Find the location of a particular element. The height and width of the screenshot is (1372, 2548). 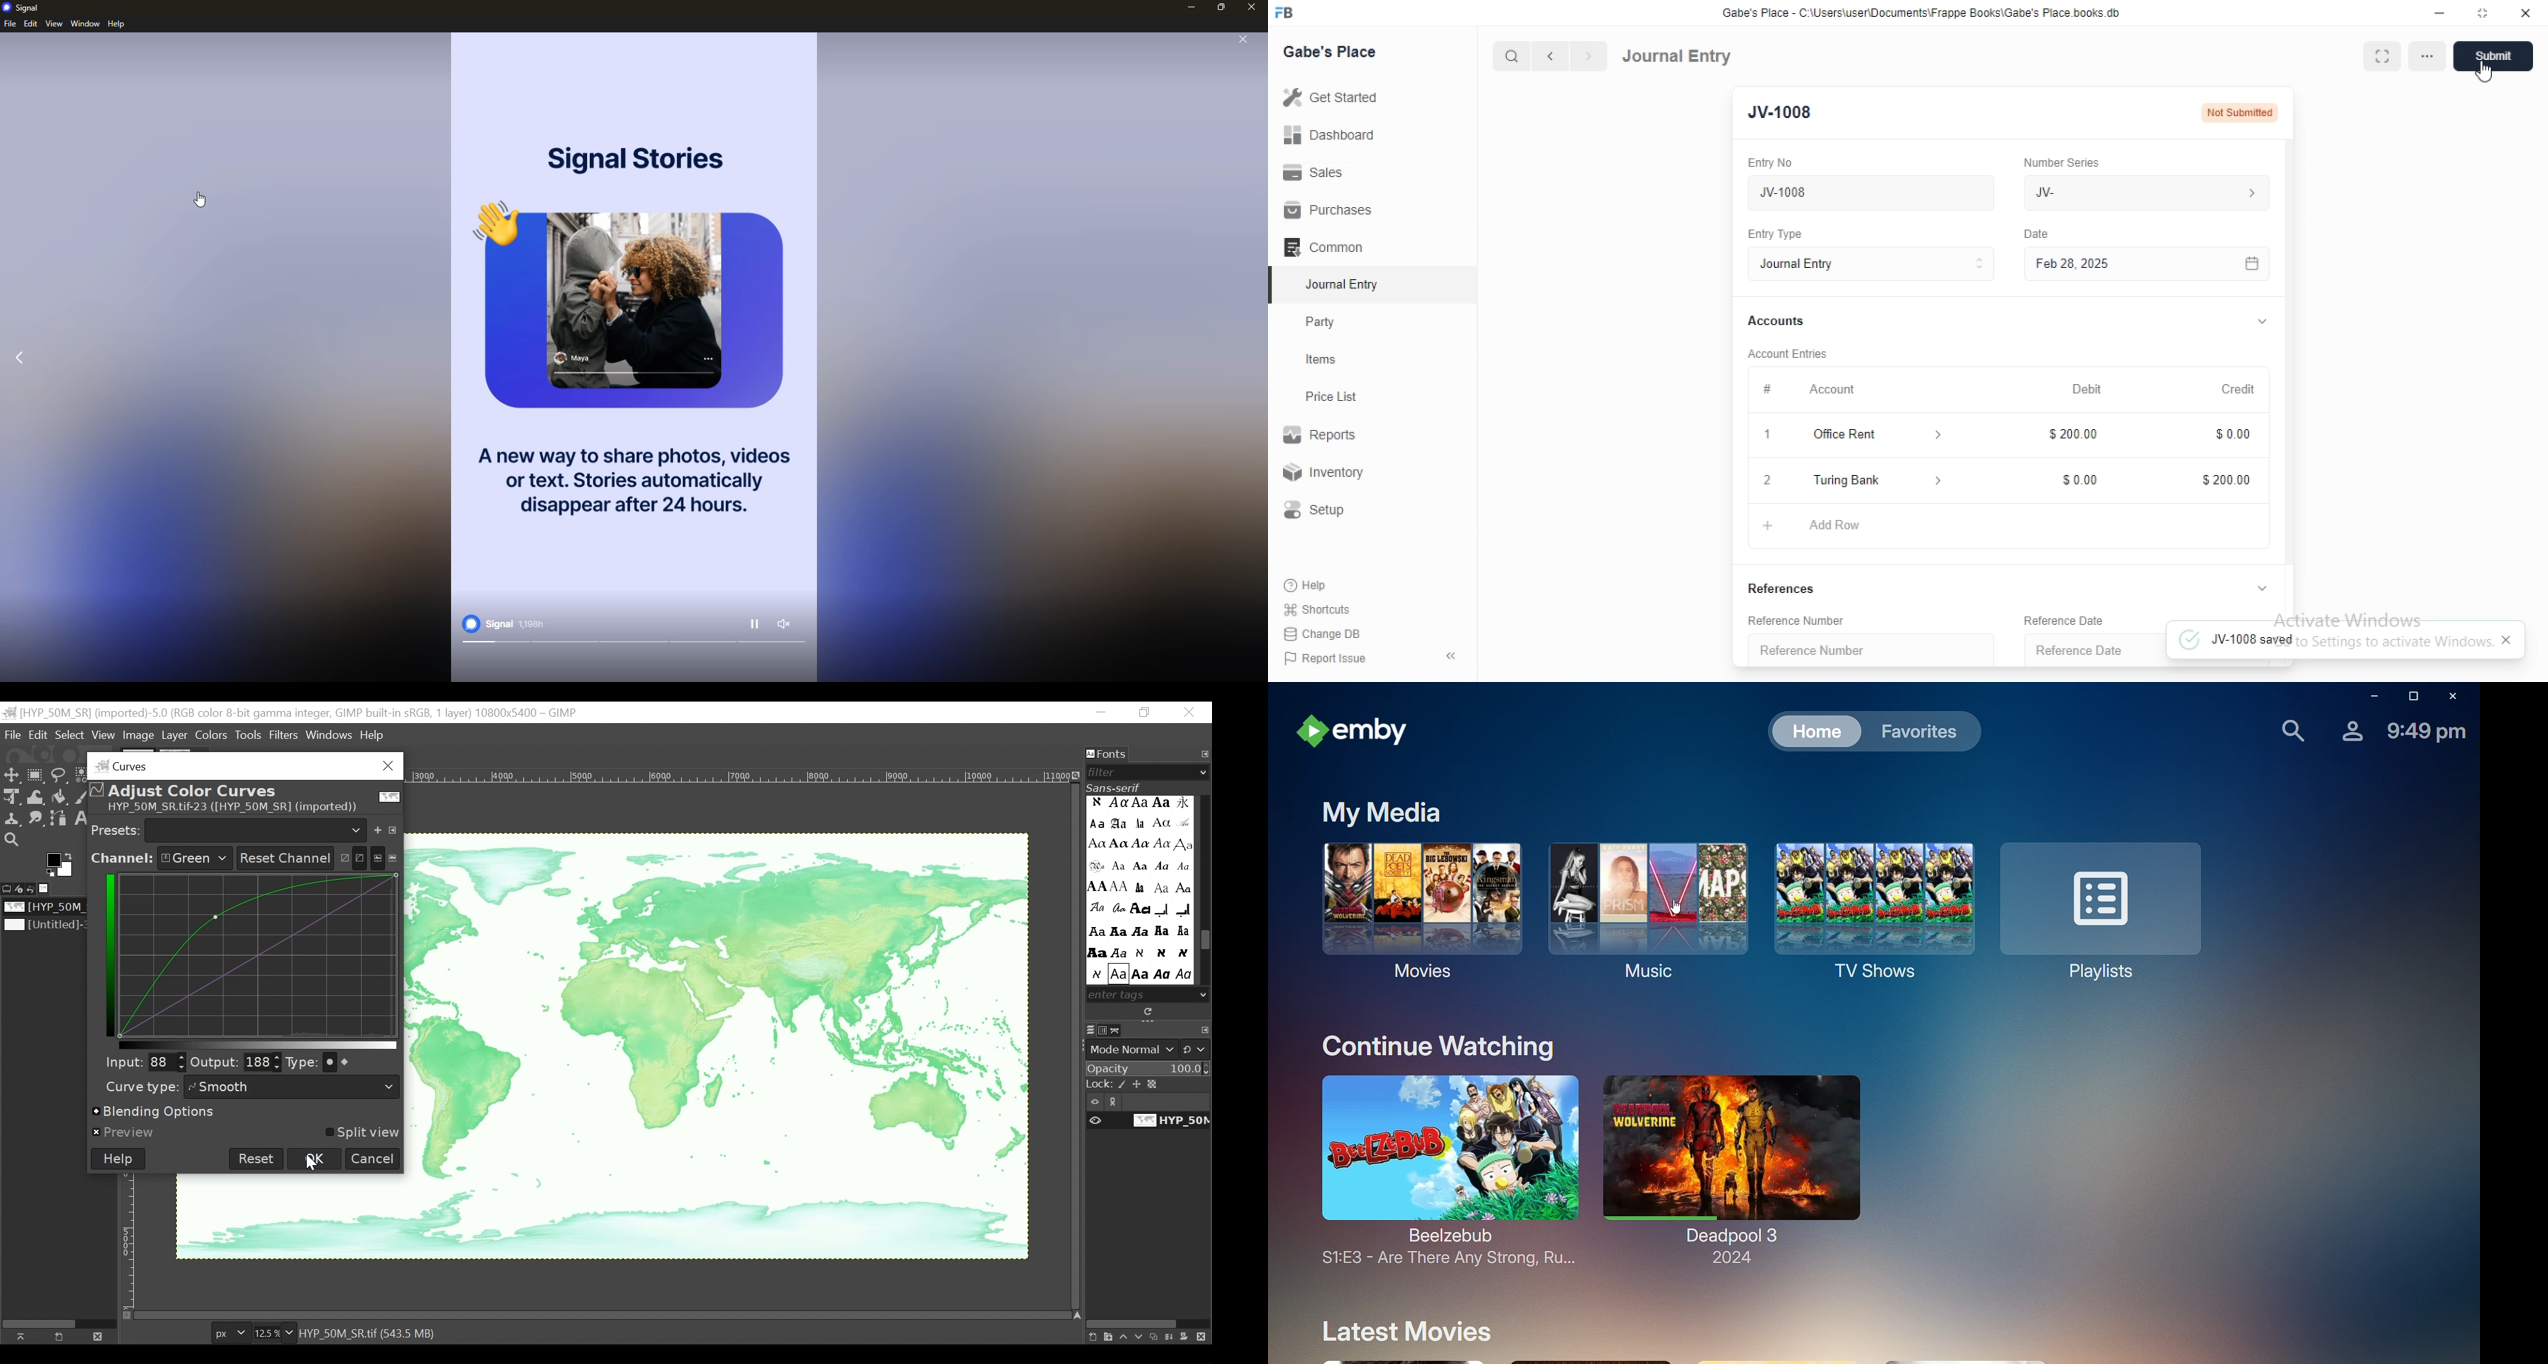

Account Entries. is located at coordinates (1794, 353).